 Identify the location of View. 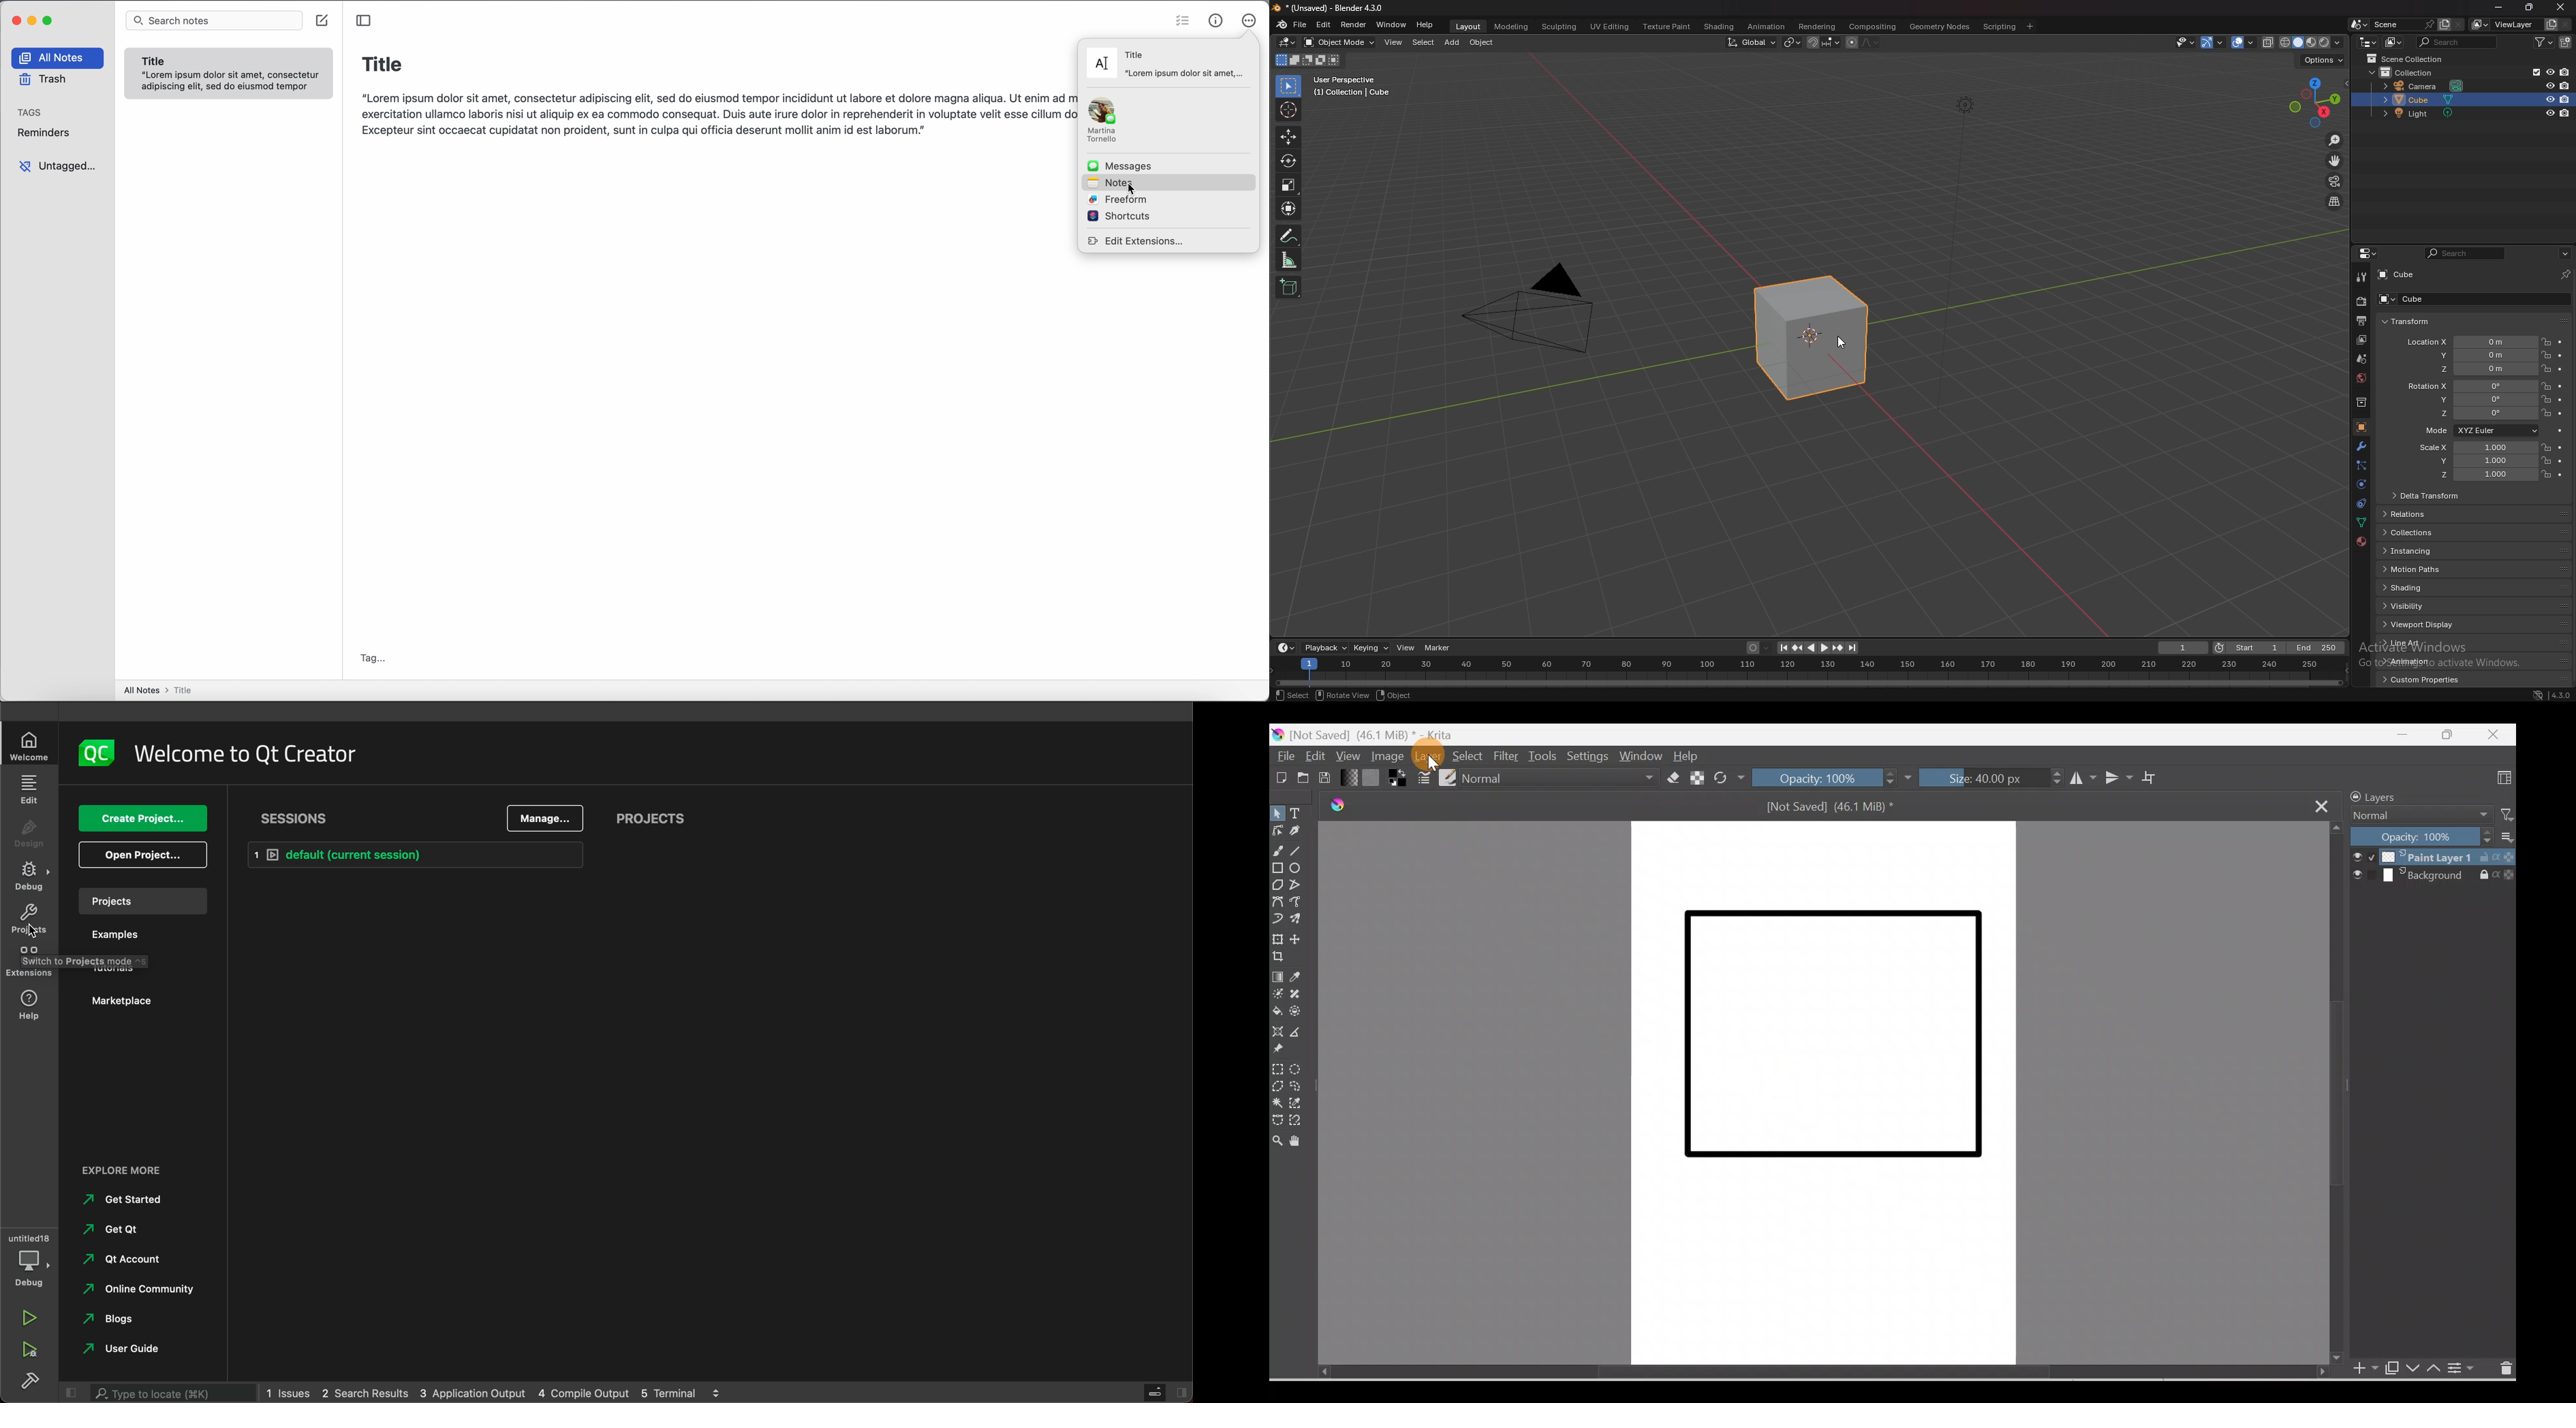
(1347, 755).